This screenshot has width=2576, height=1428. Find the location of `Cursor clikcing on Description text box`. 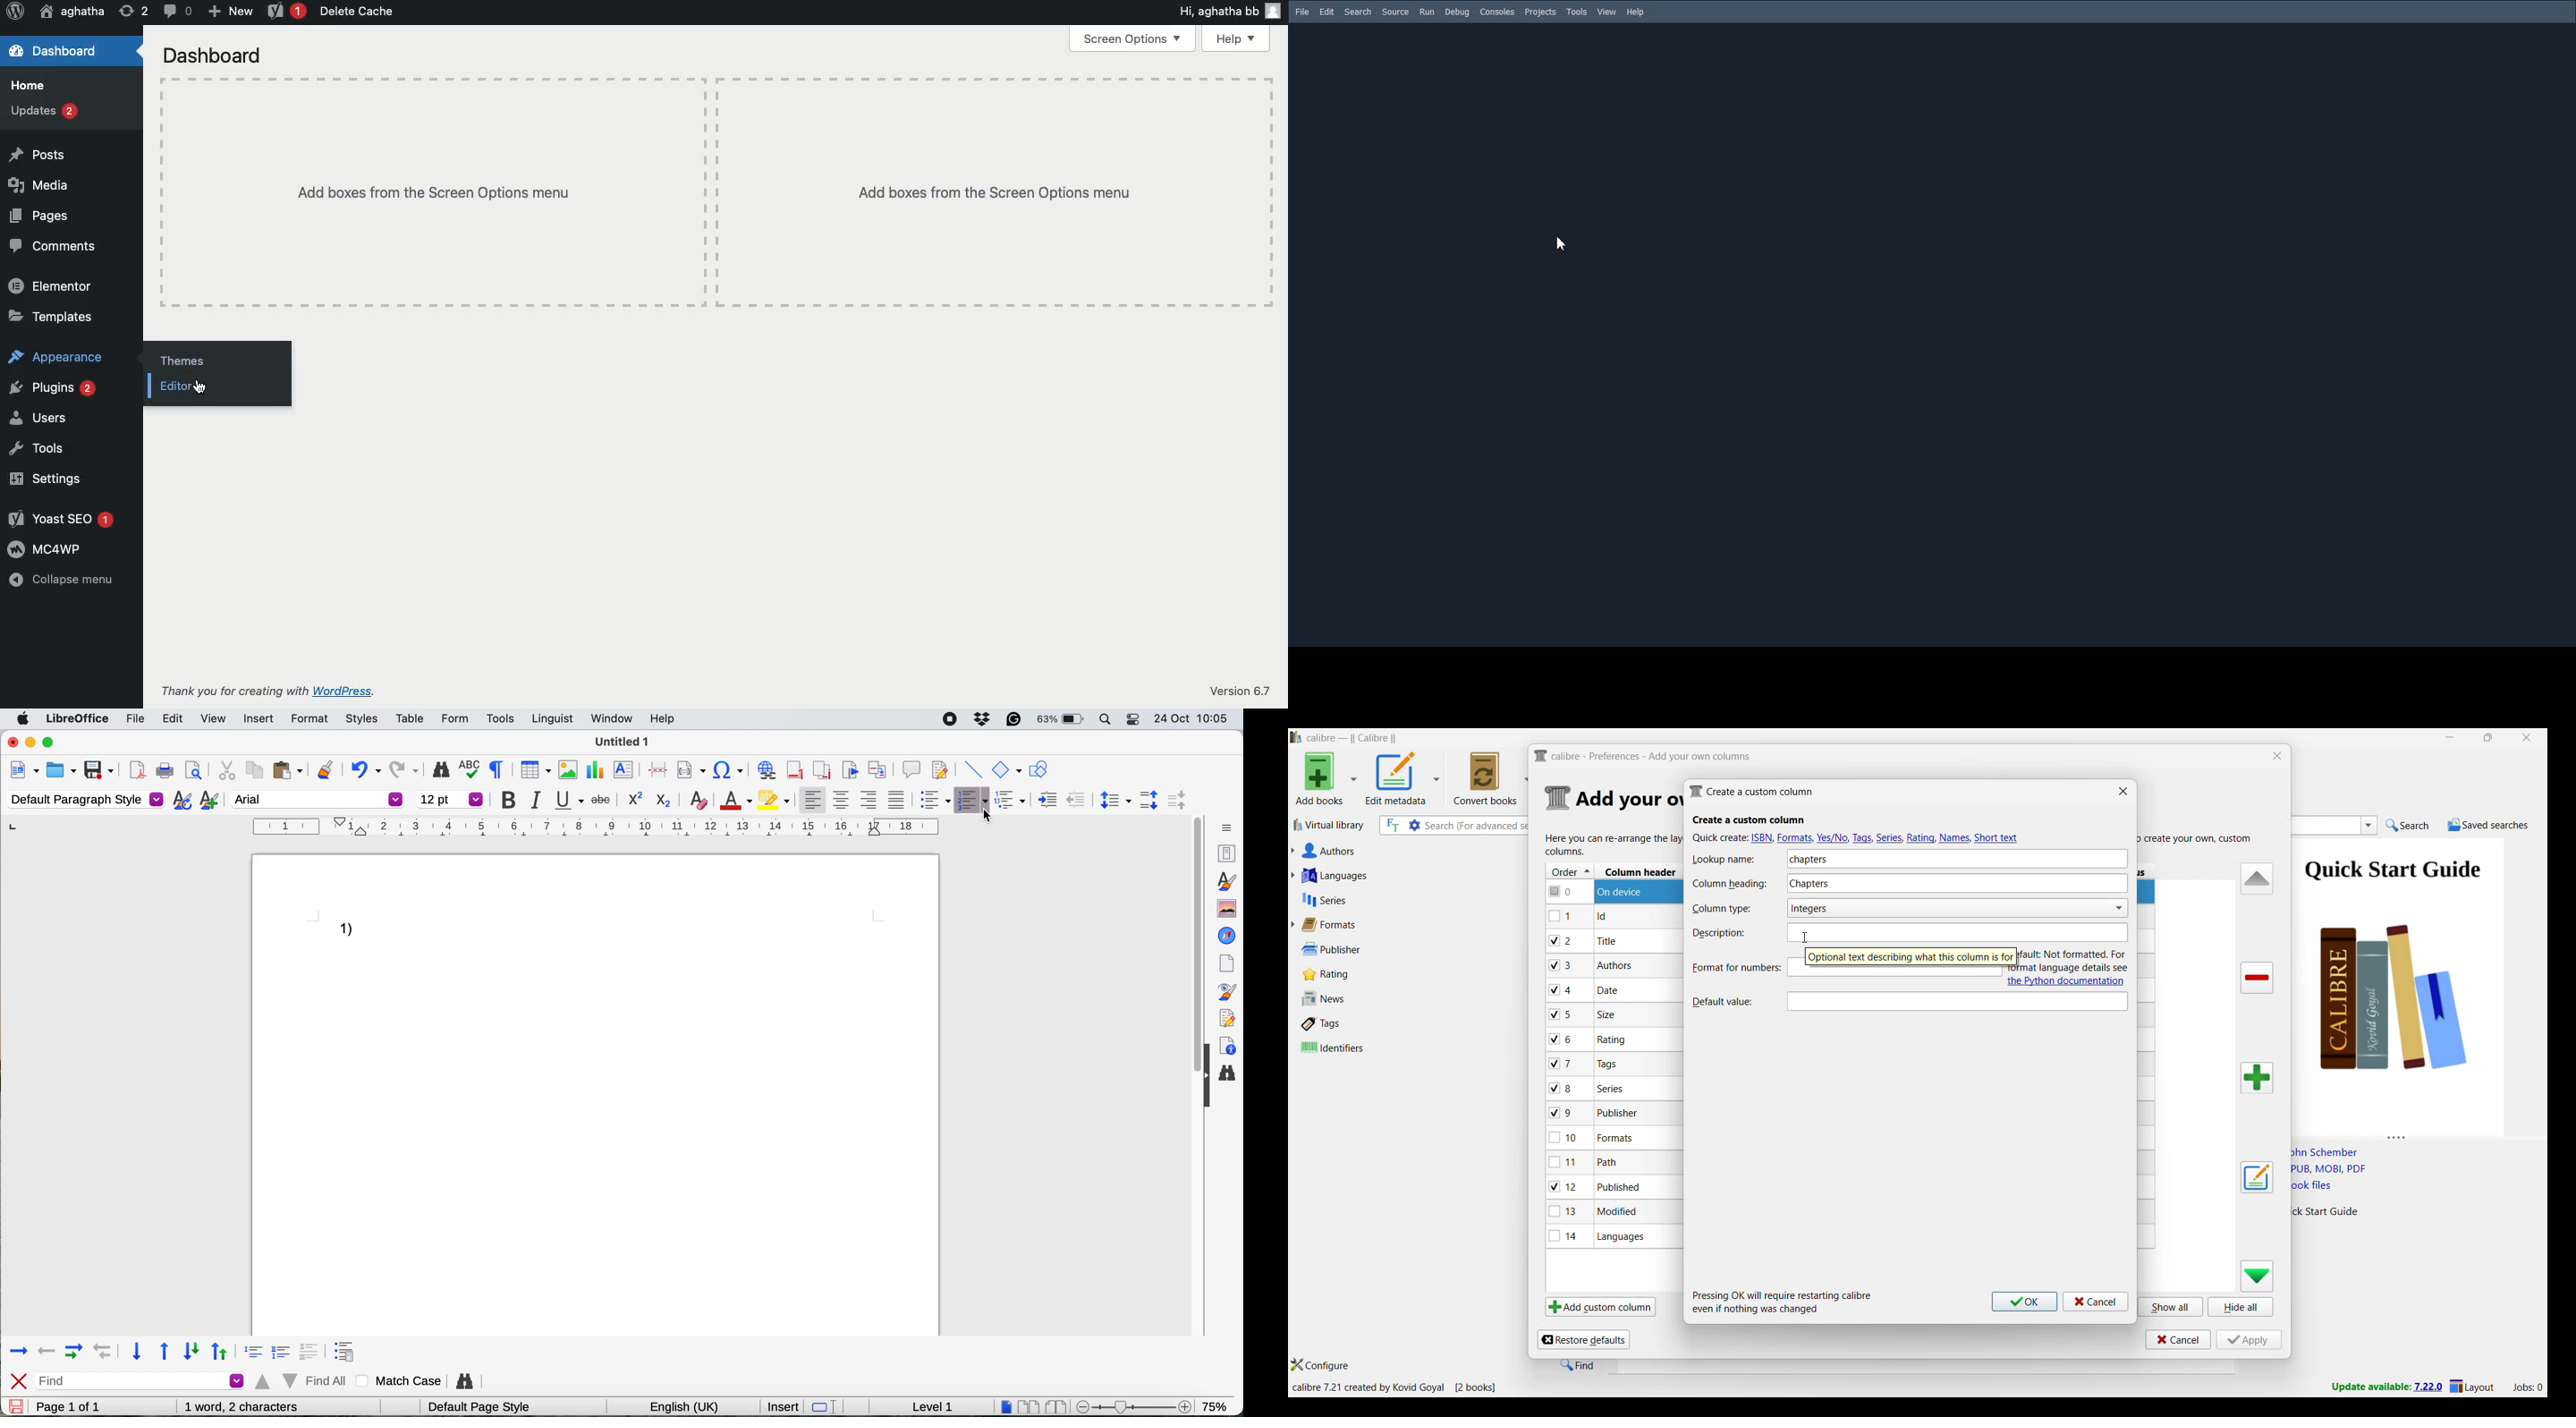

Cursor clikcing on Description text box is located at coordinates (1805, 938).